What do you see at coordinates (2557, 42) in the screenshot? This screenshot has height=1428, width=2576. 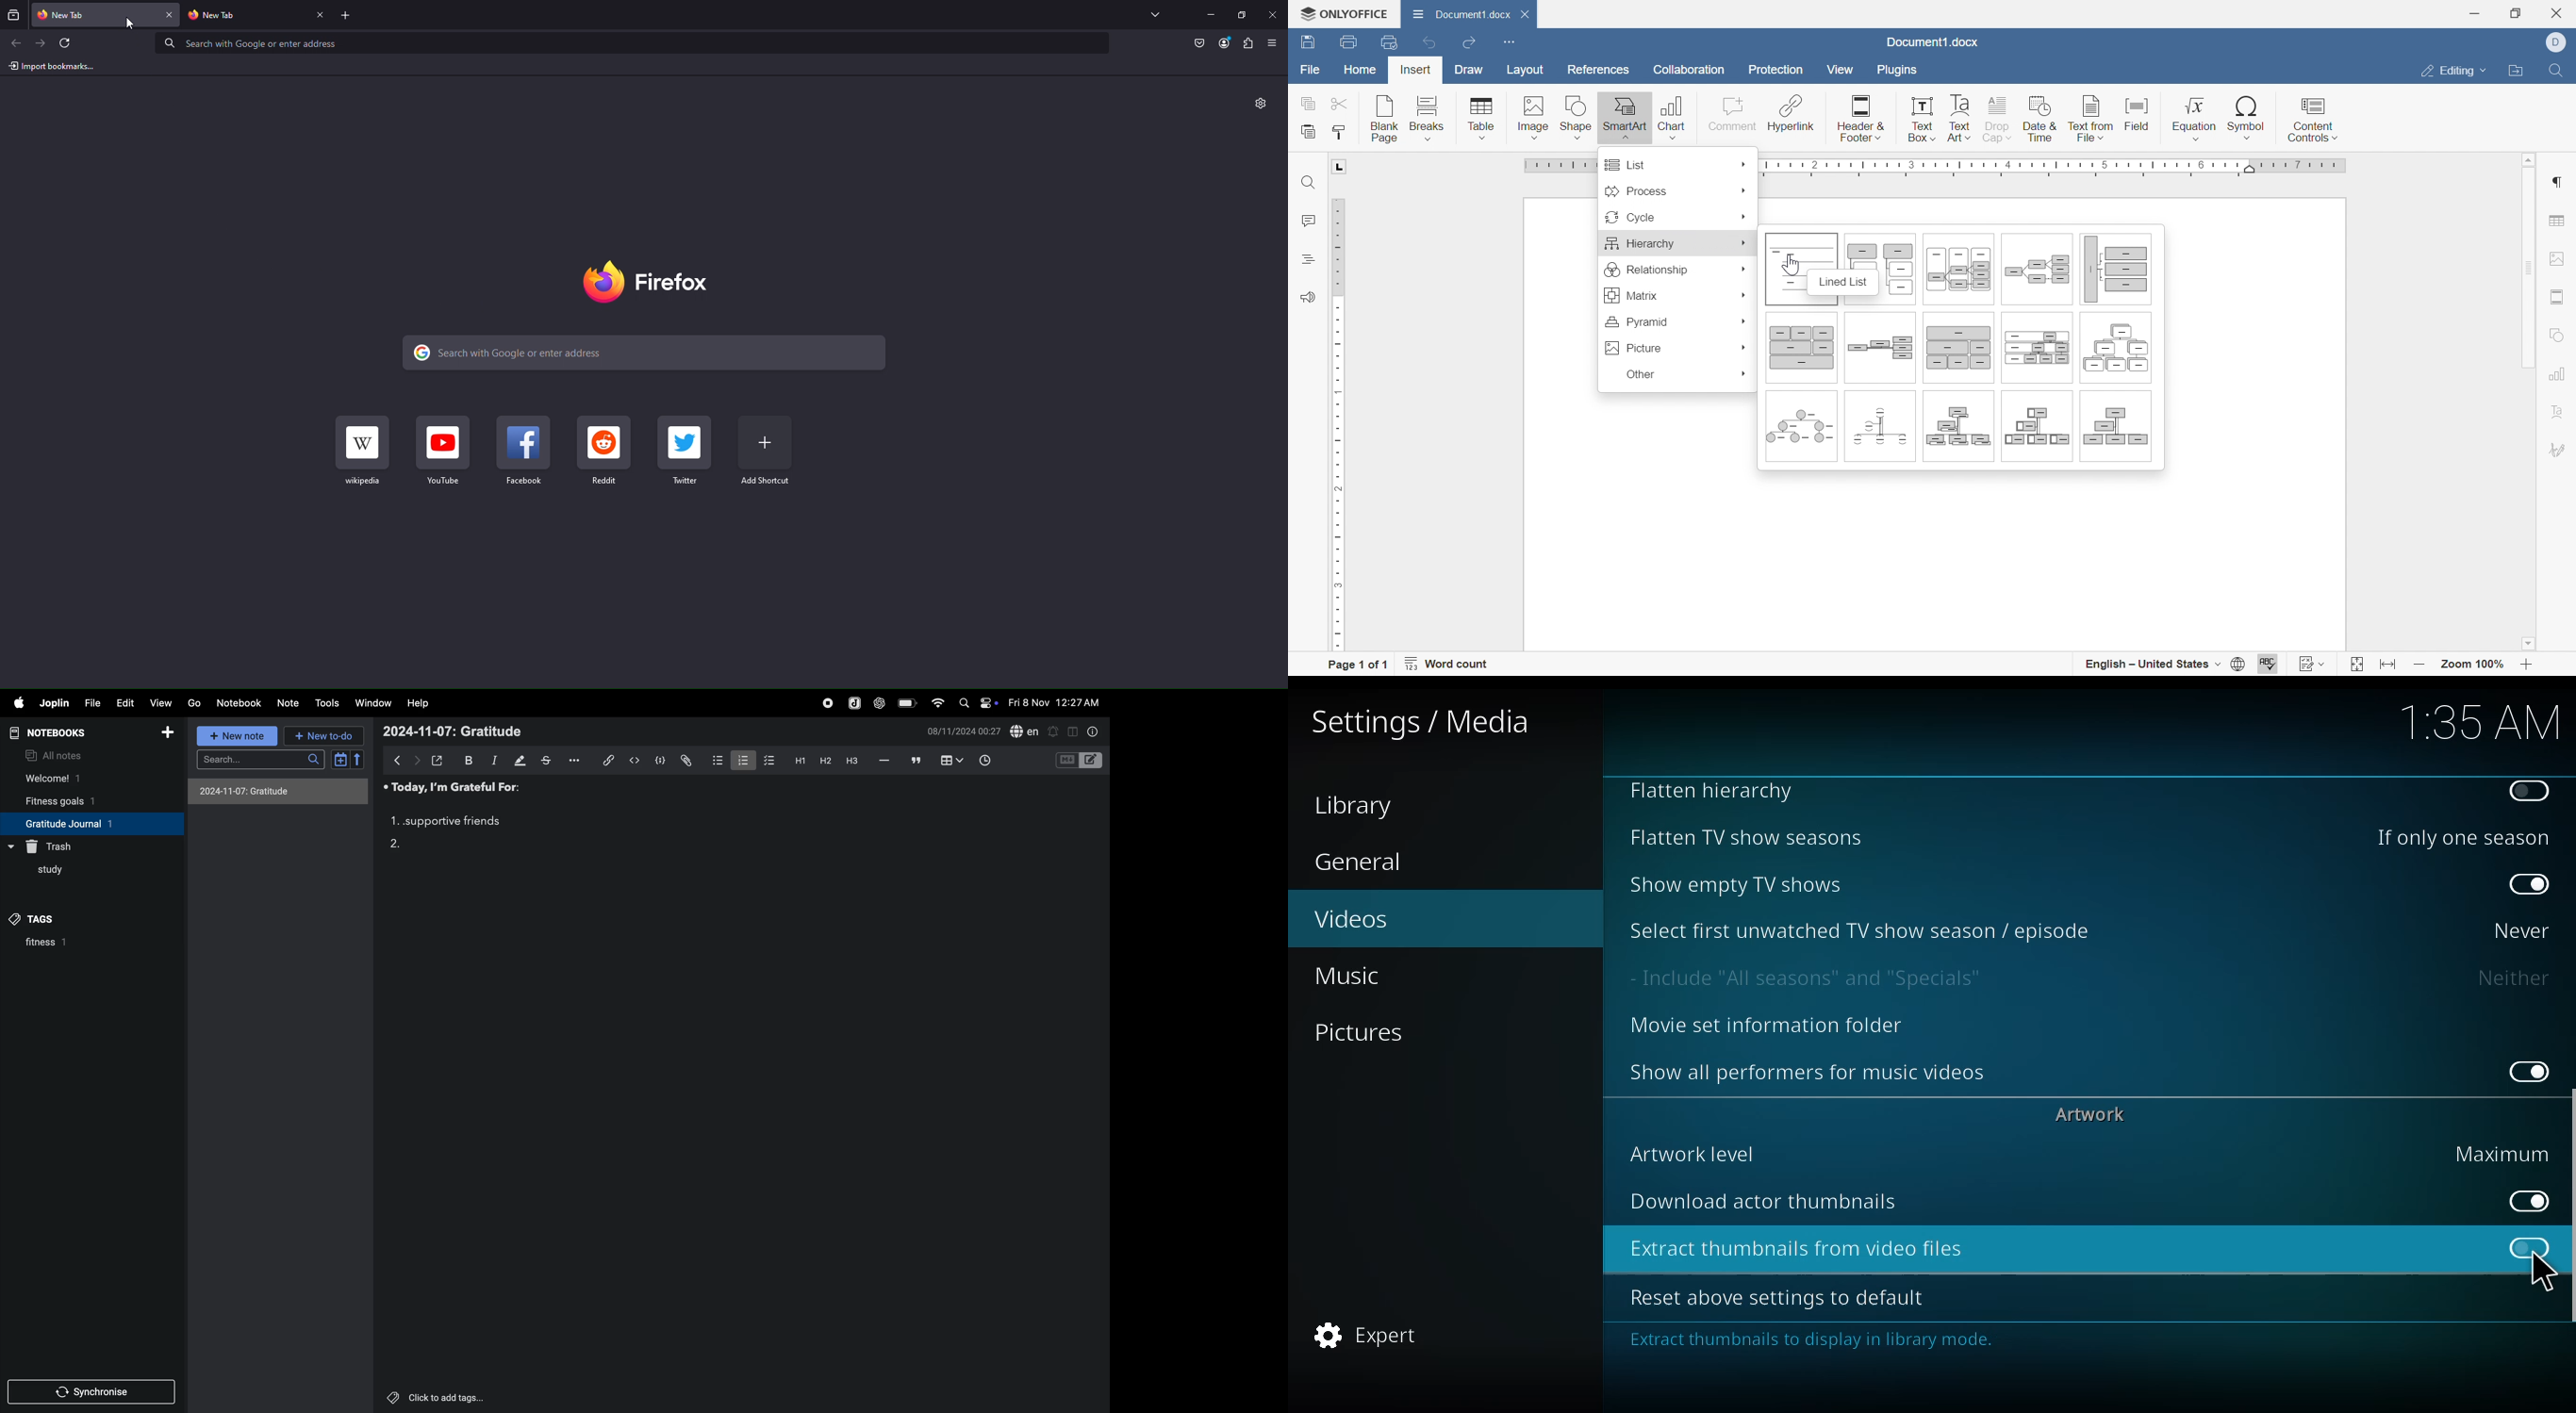 I see `DELL` at bounding box center [2557, 42].